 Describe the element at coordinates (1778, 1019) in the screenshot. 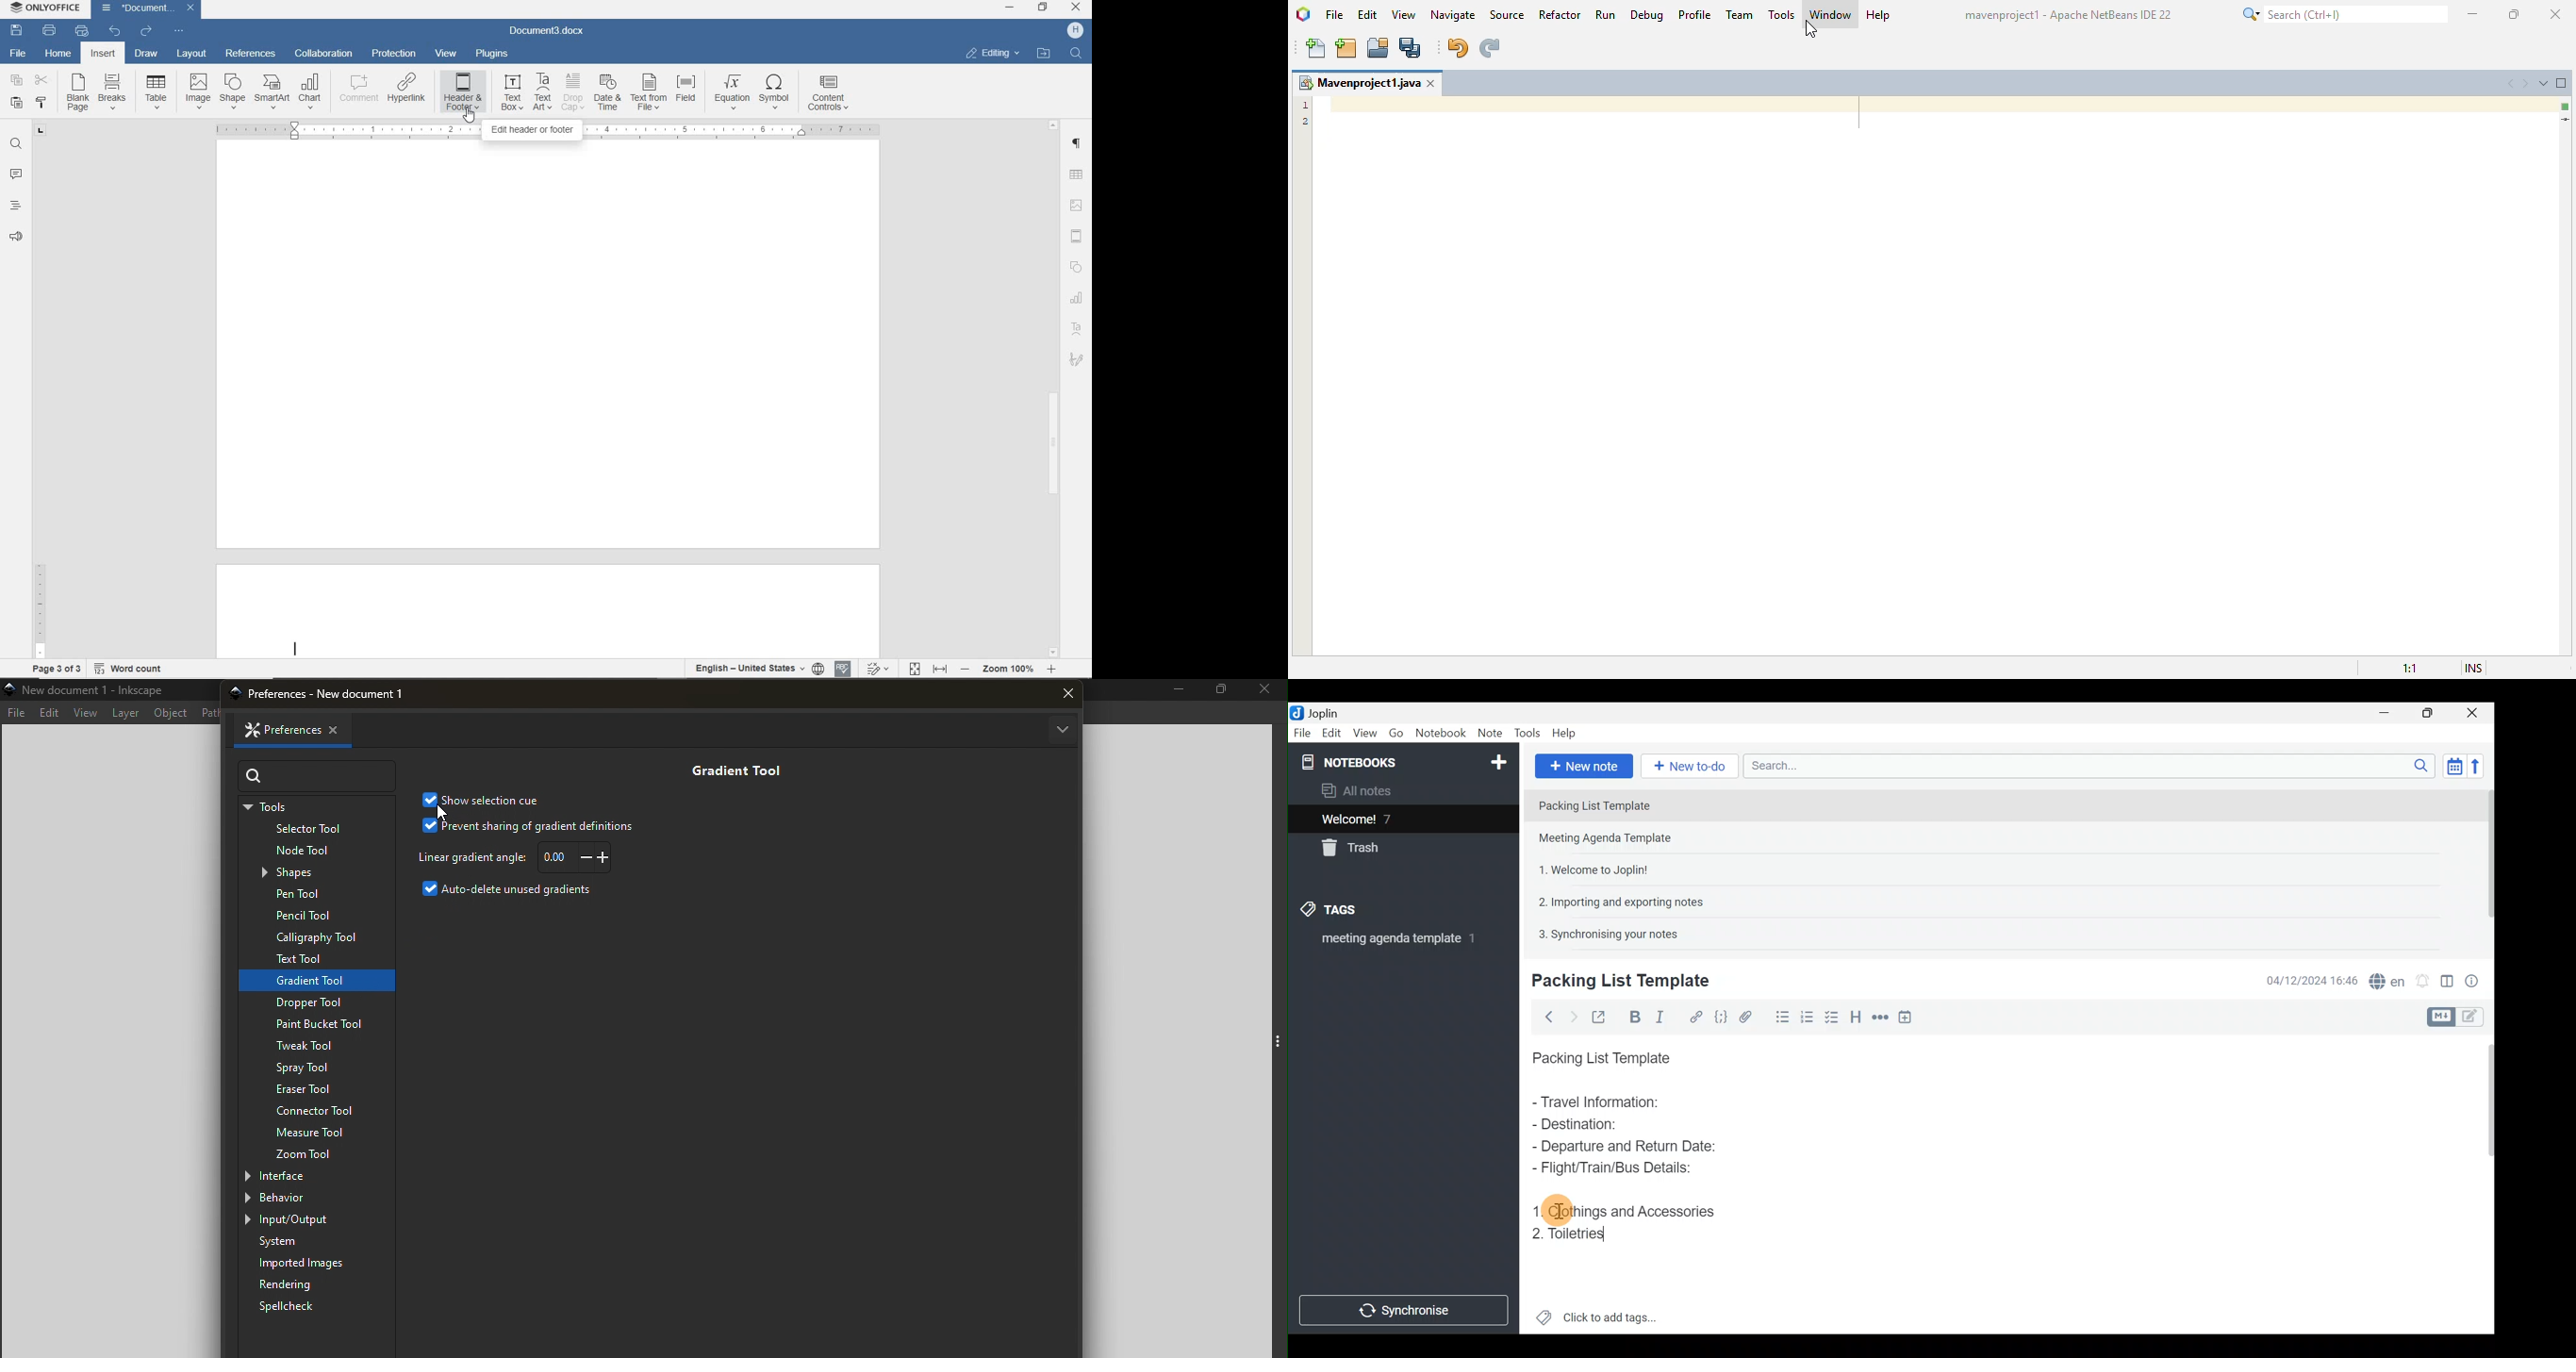

I see `Bulleted list` at that location.